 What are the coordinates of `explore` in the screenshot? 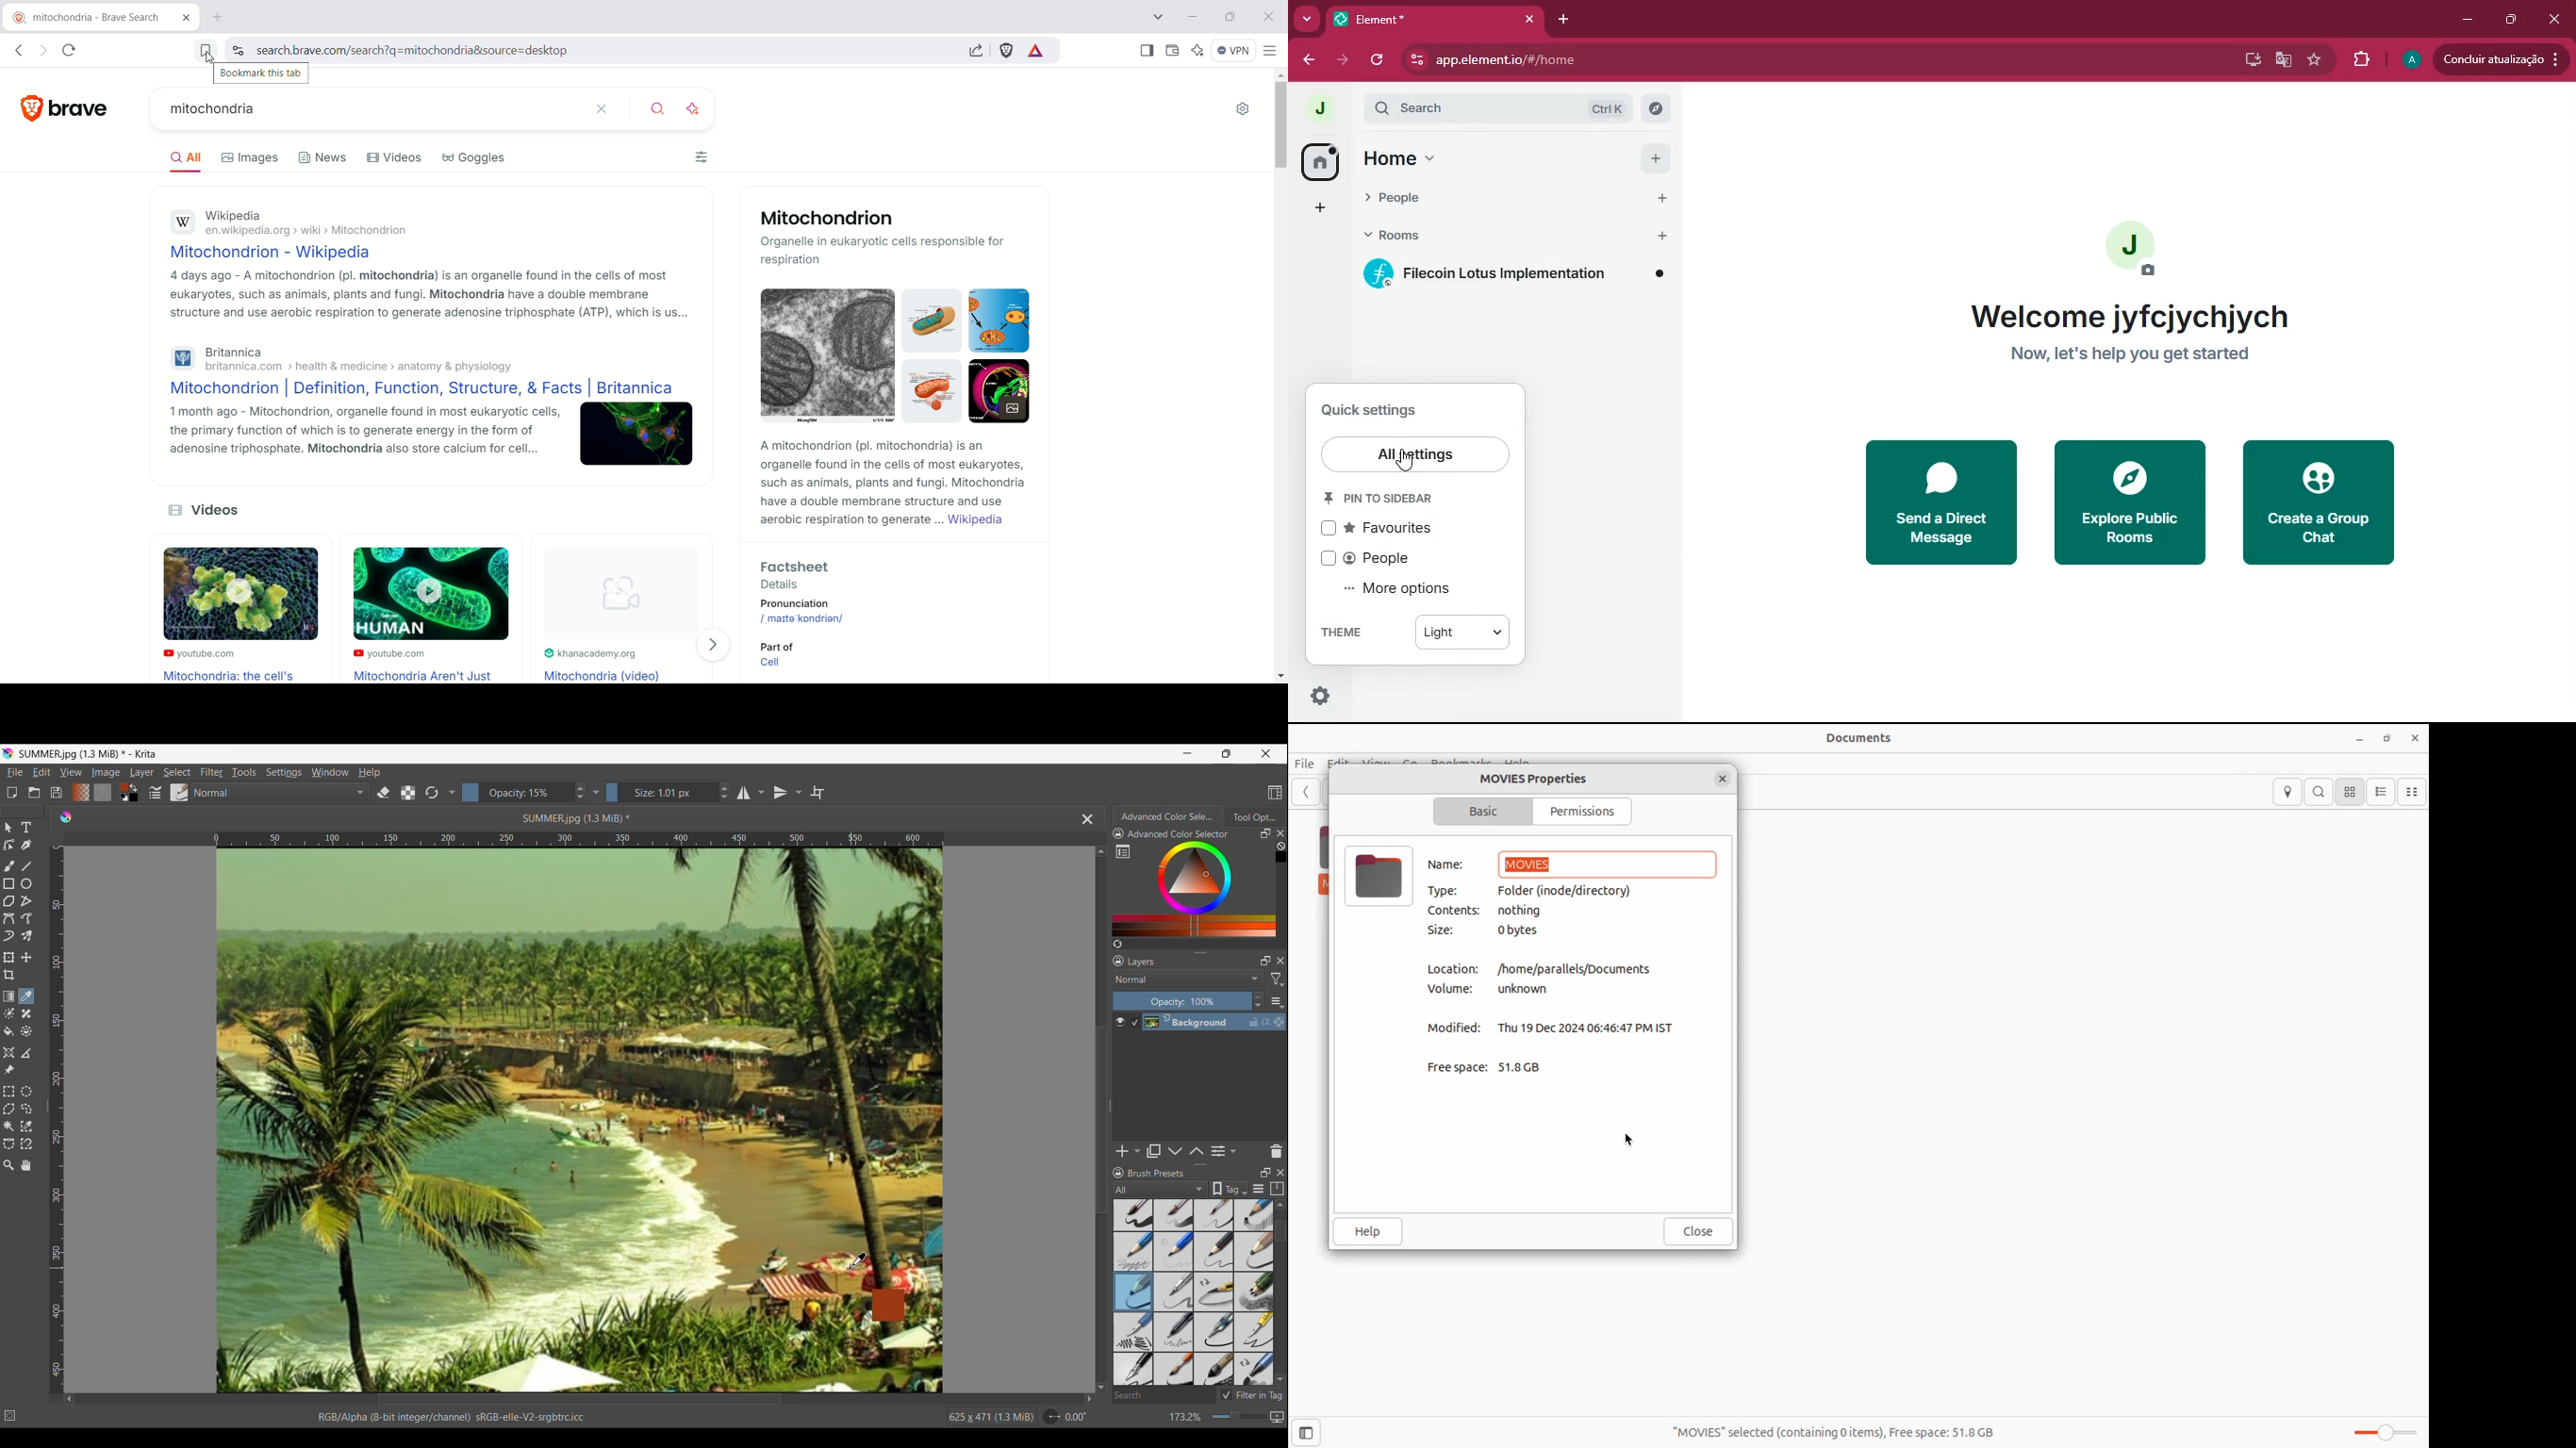 It's located at (2130, 503).